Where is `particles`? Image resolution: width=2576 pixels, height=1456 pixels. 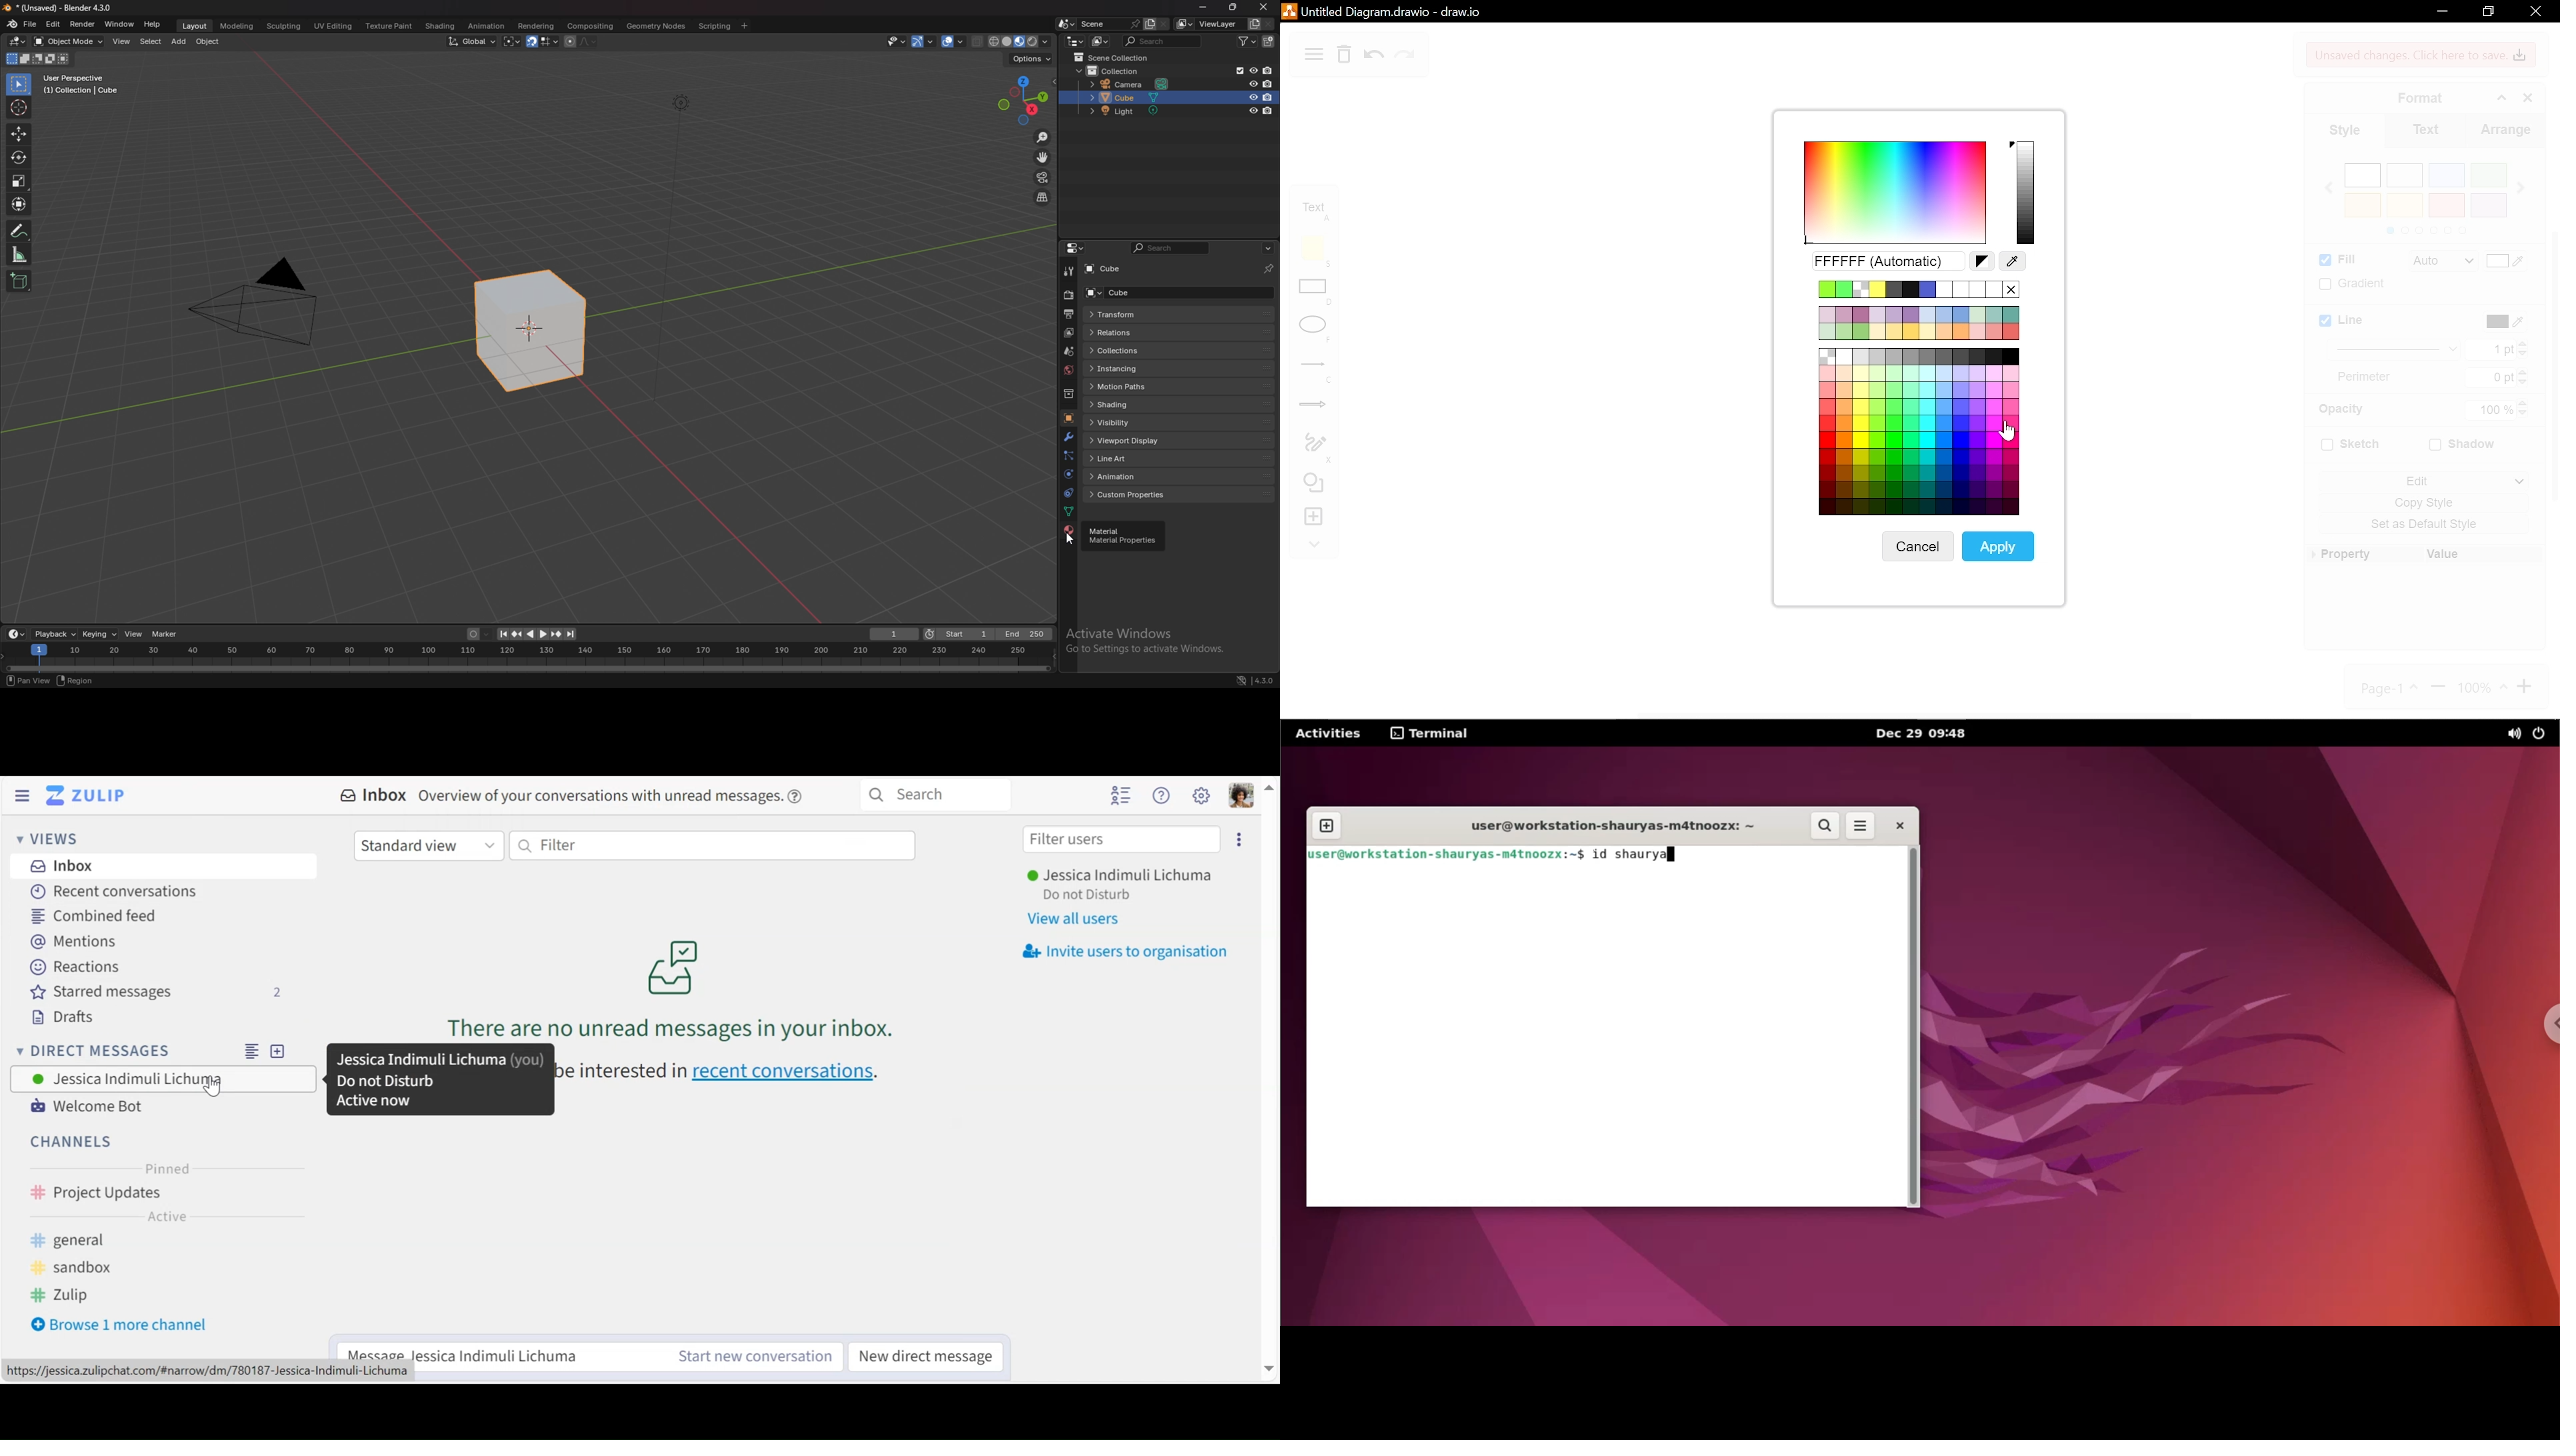 particles is located at coordinates (1069, 455).